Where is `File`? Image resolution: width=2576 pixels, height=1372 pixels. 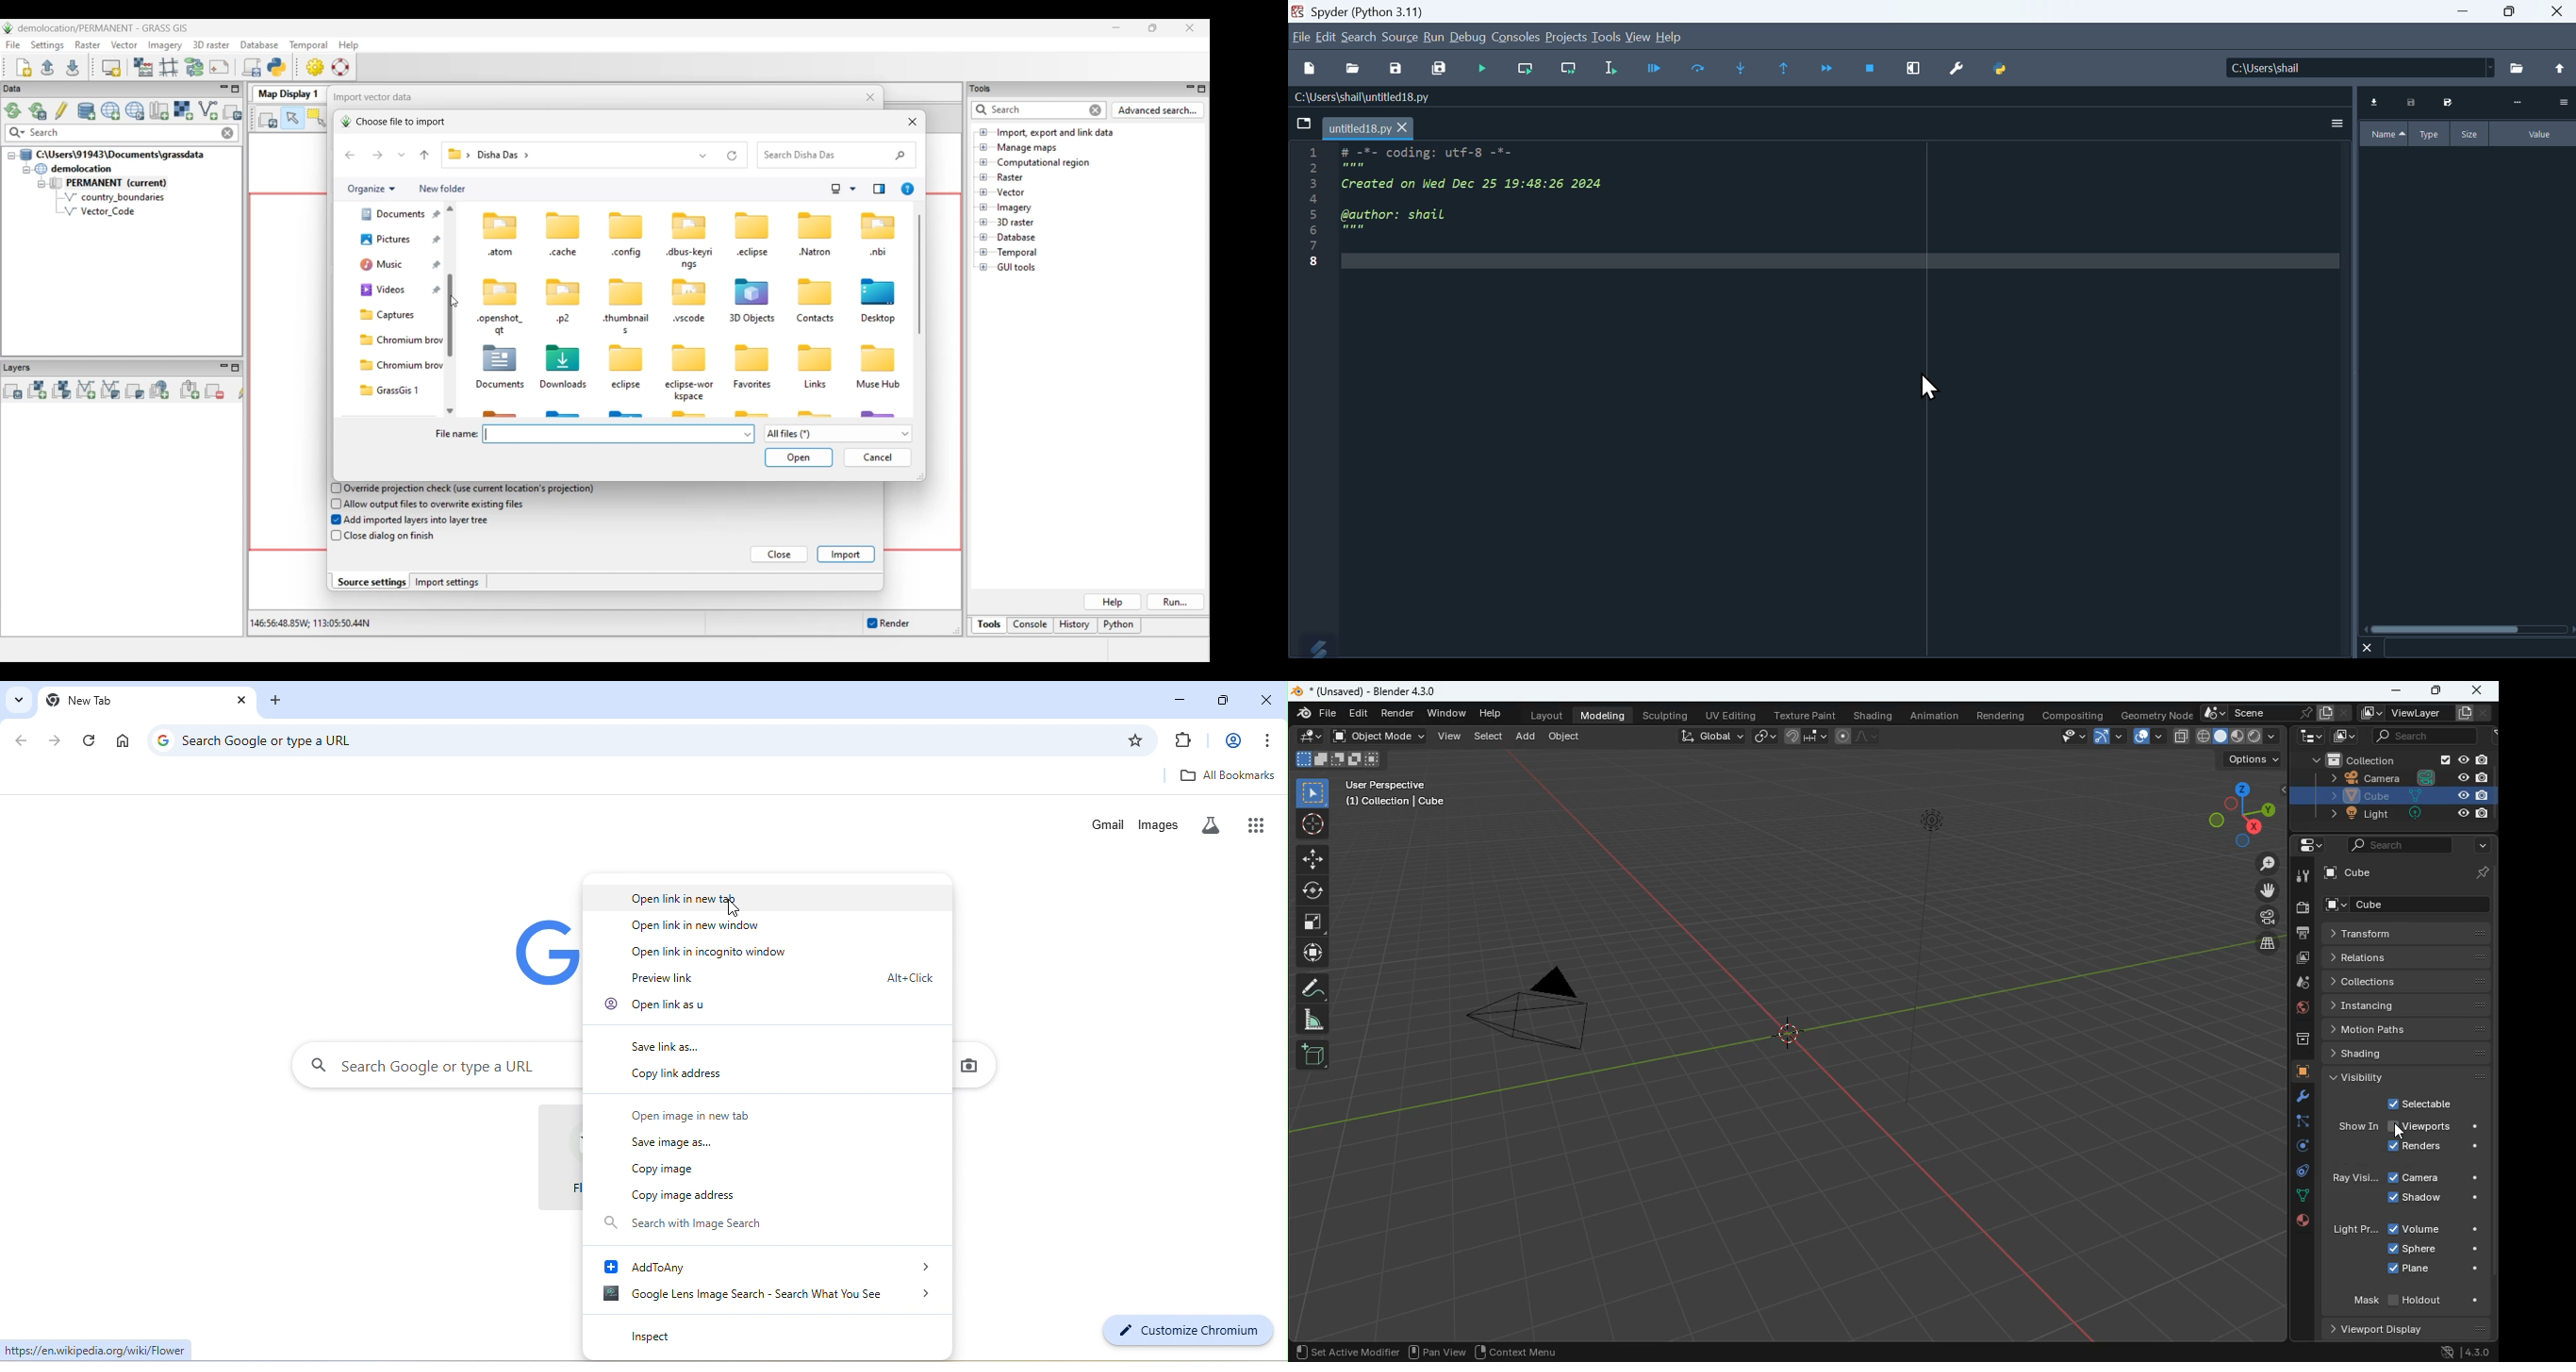 File is located at coordinates (1301, 36).